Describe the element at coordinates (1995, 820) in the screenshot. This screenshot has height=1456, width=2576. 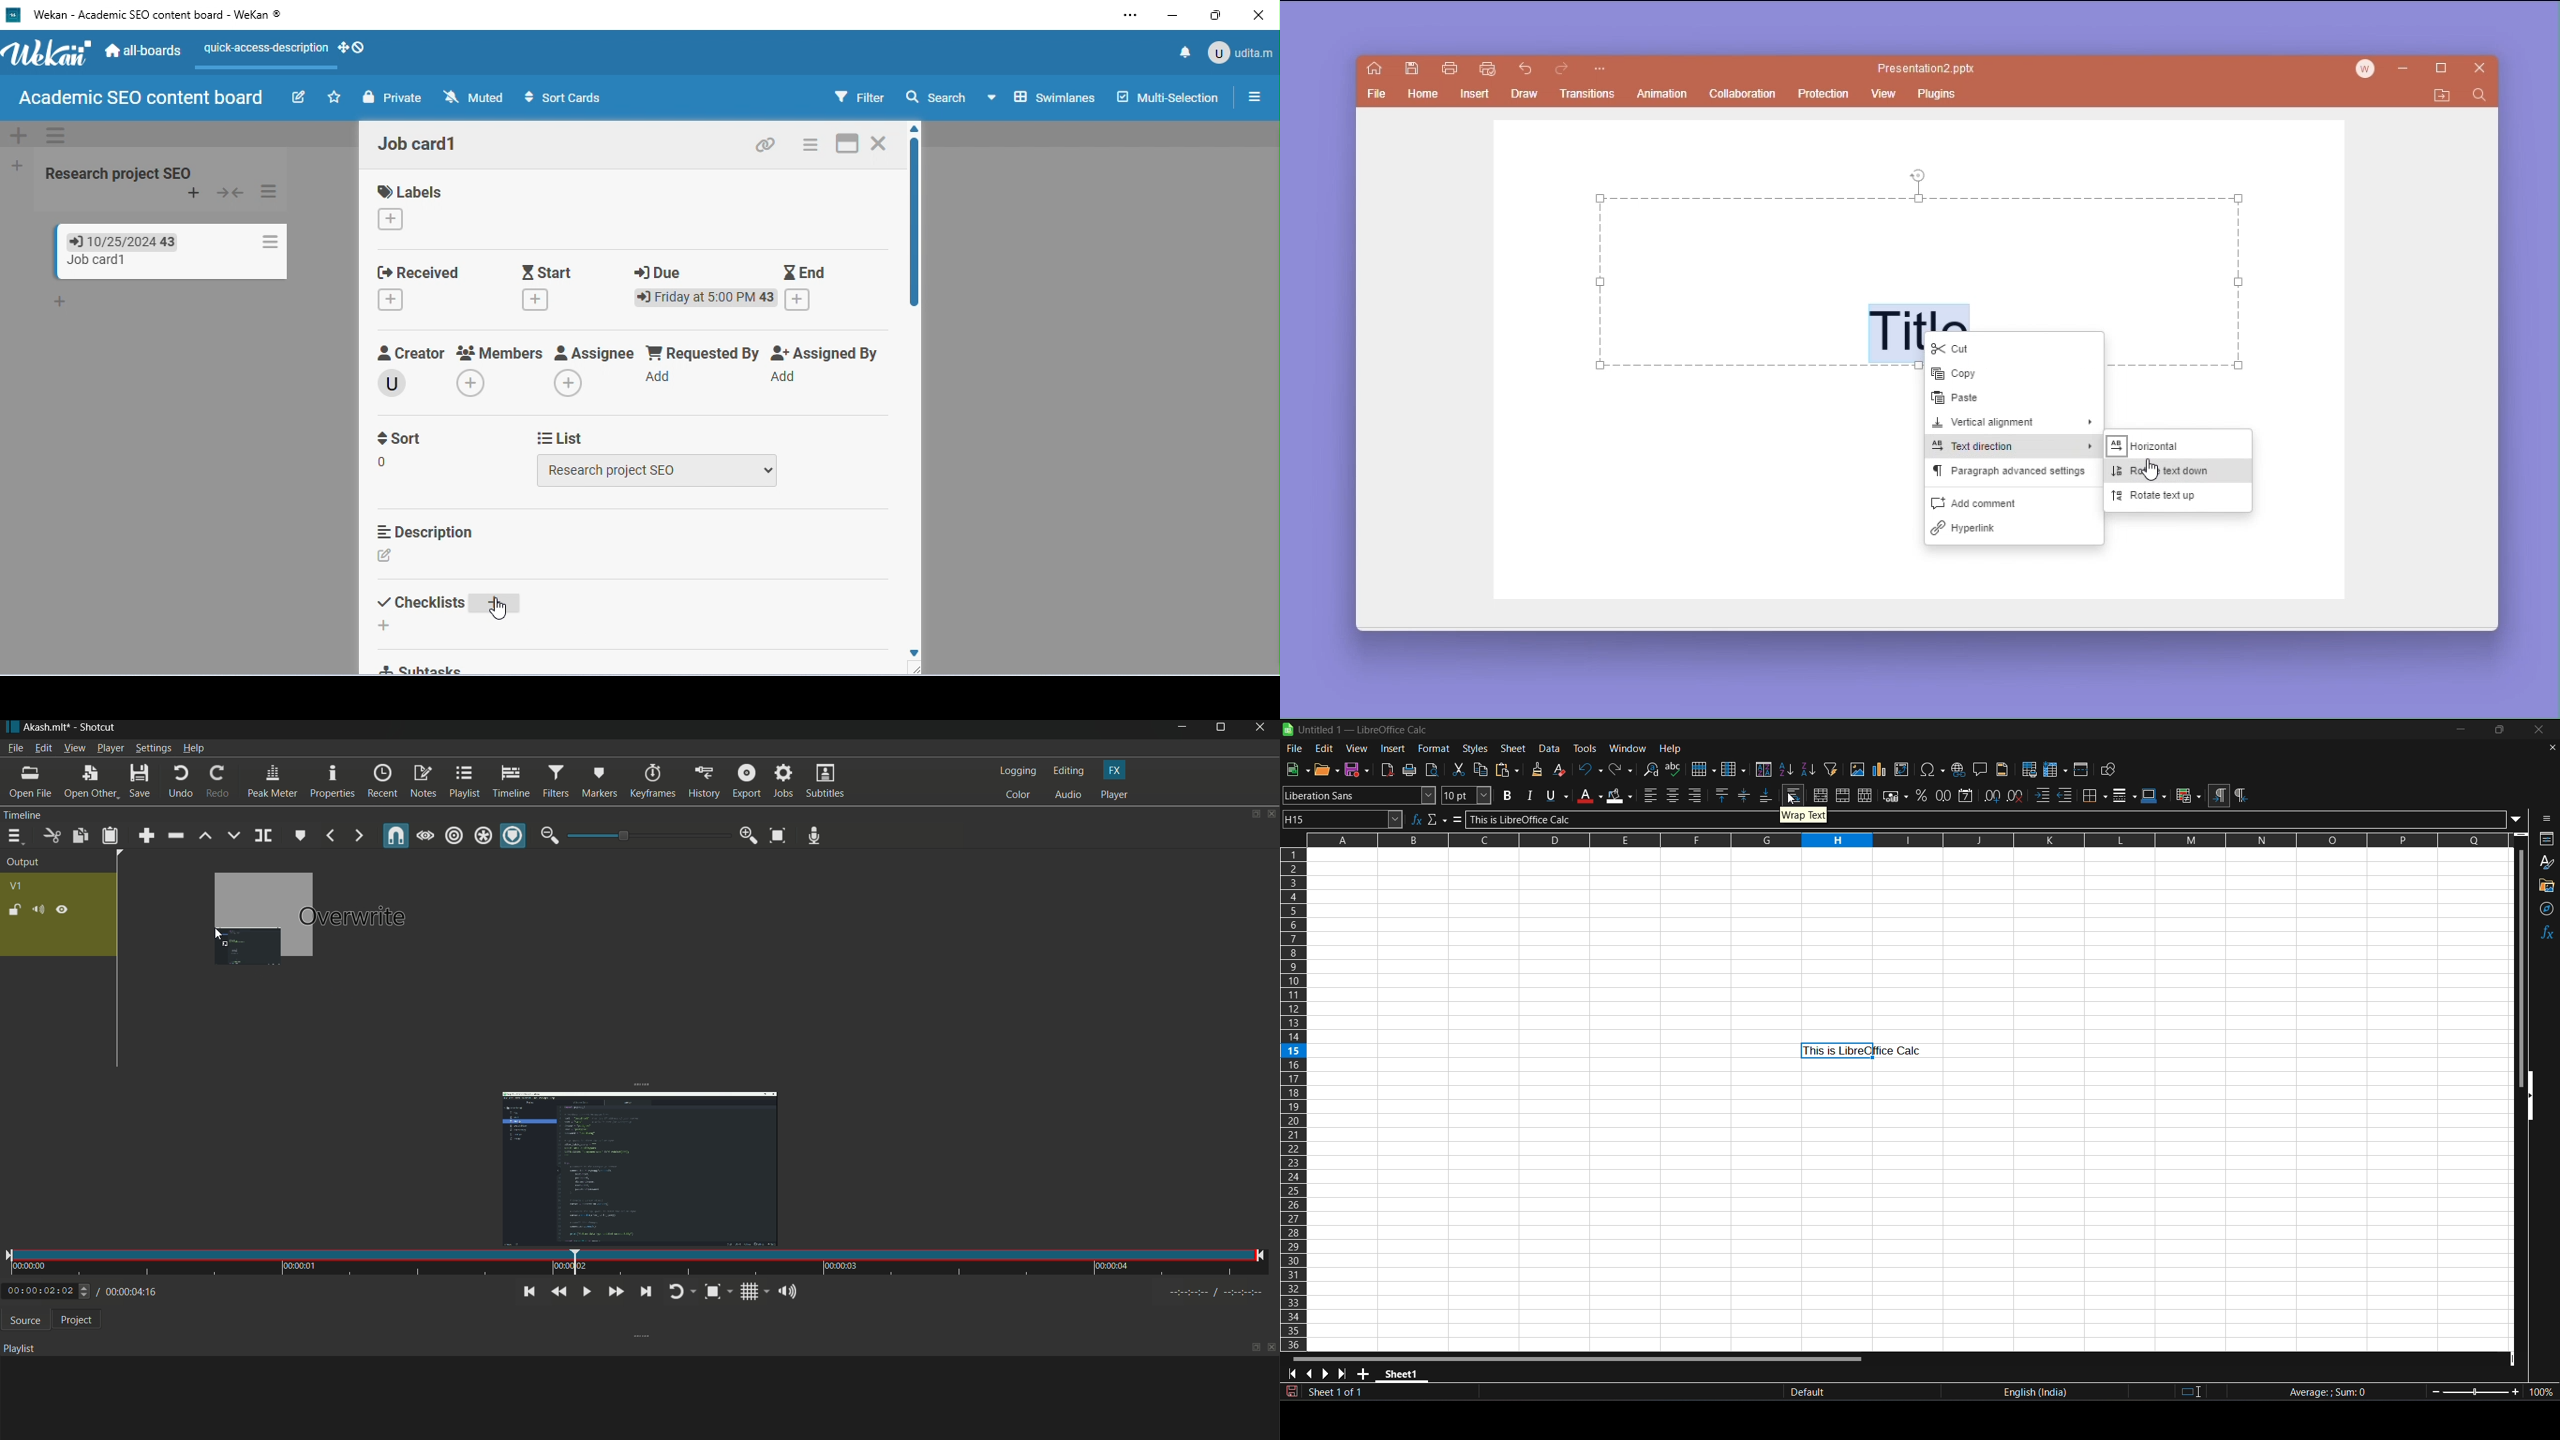
I see `input line` at that location.